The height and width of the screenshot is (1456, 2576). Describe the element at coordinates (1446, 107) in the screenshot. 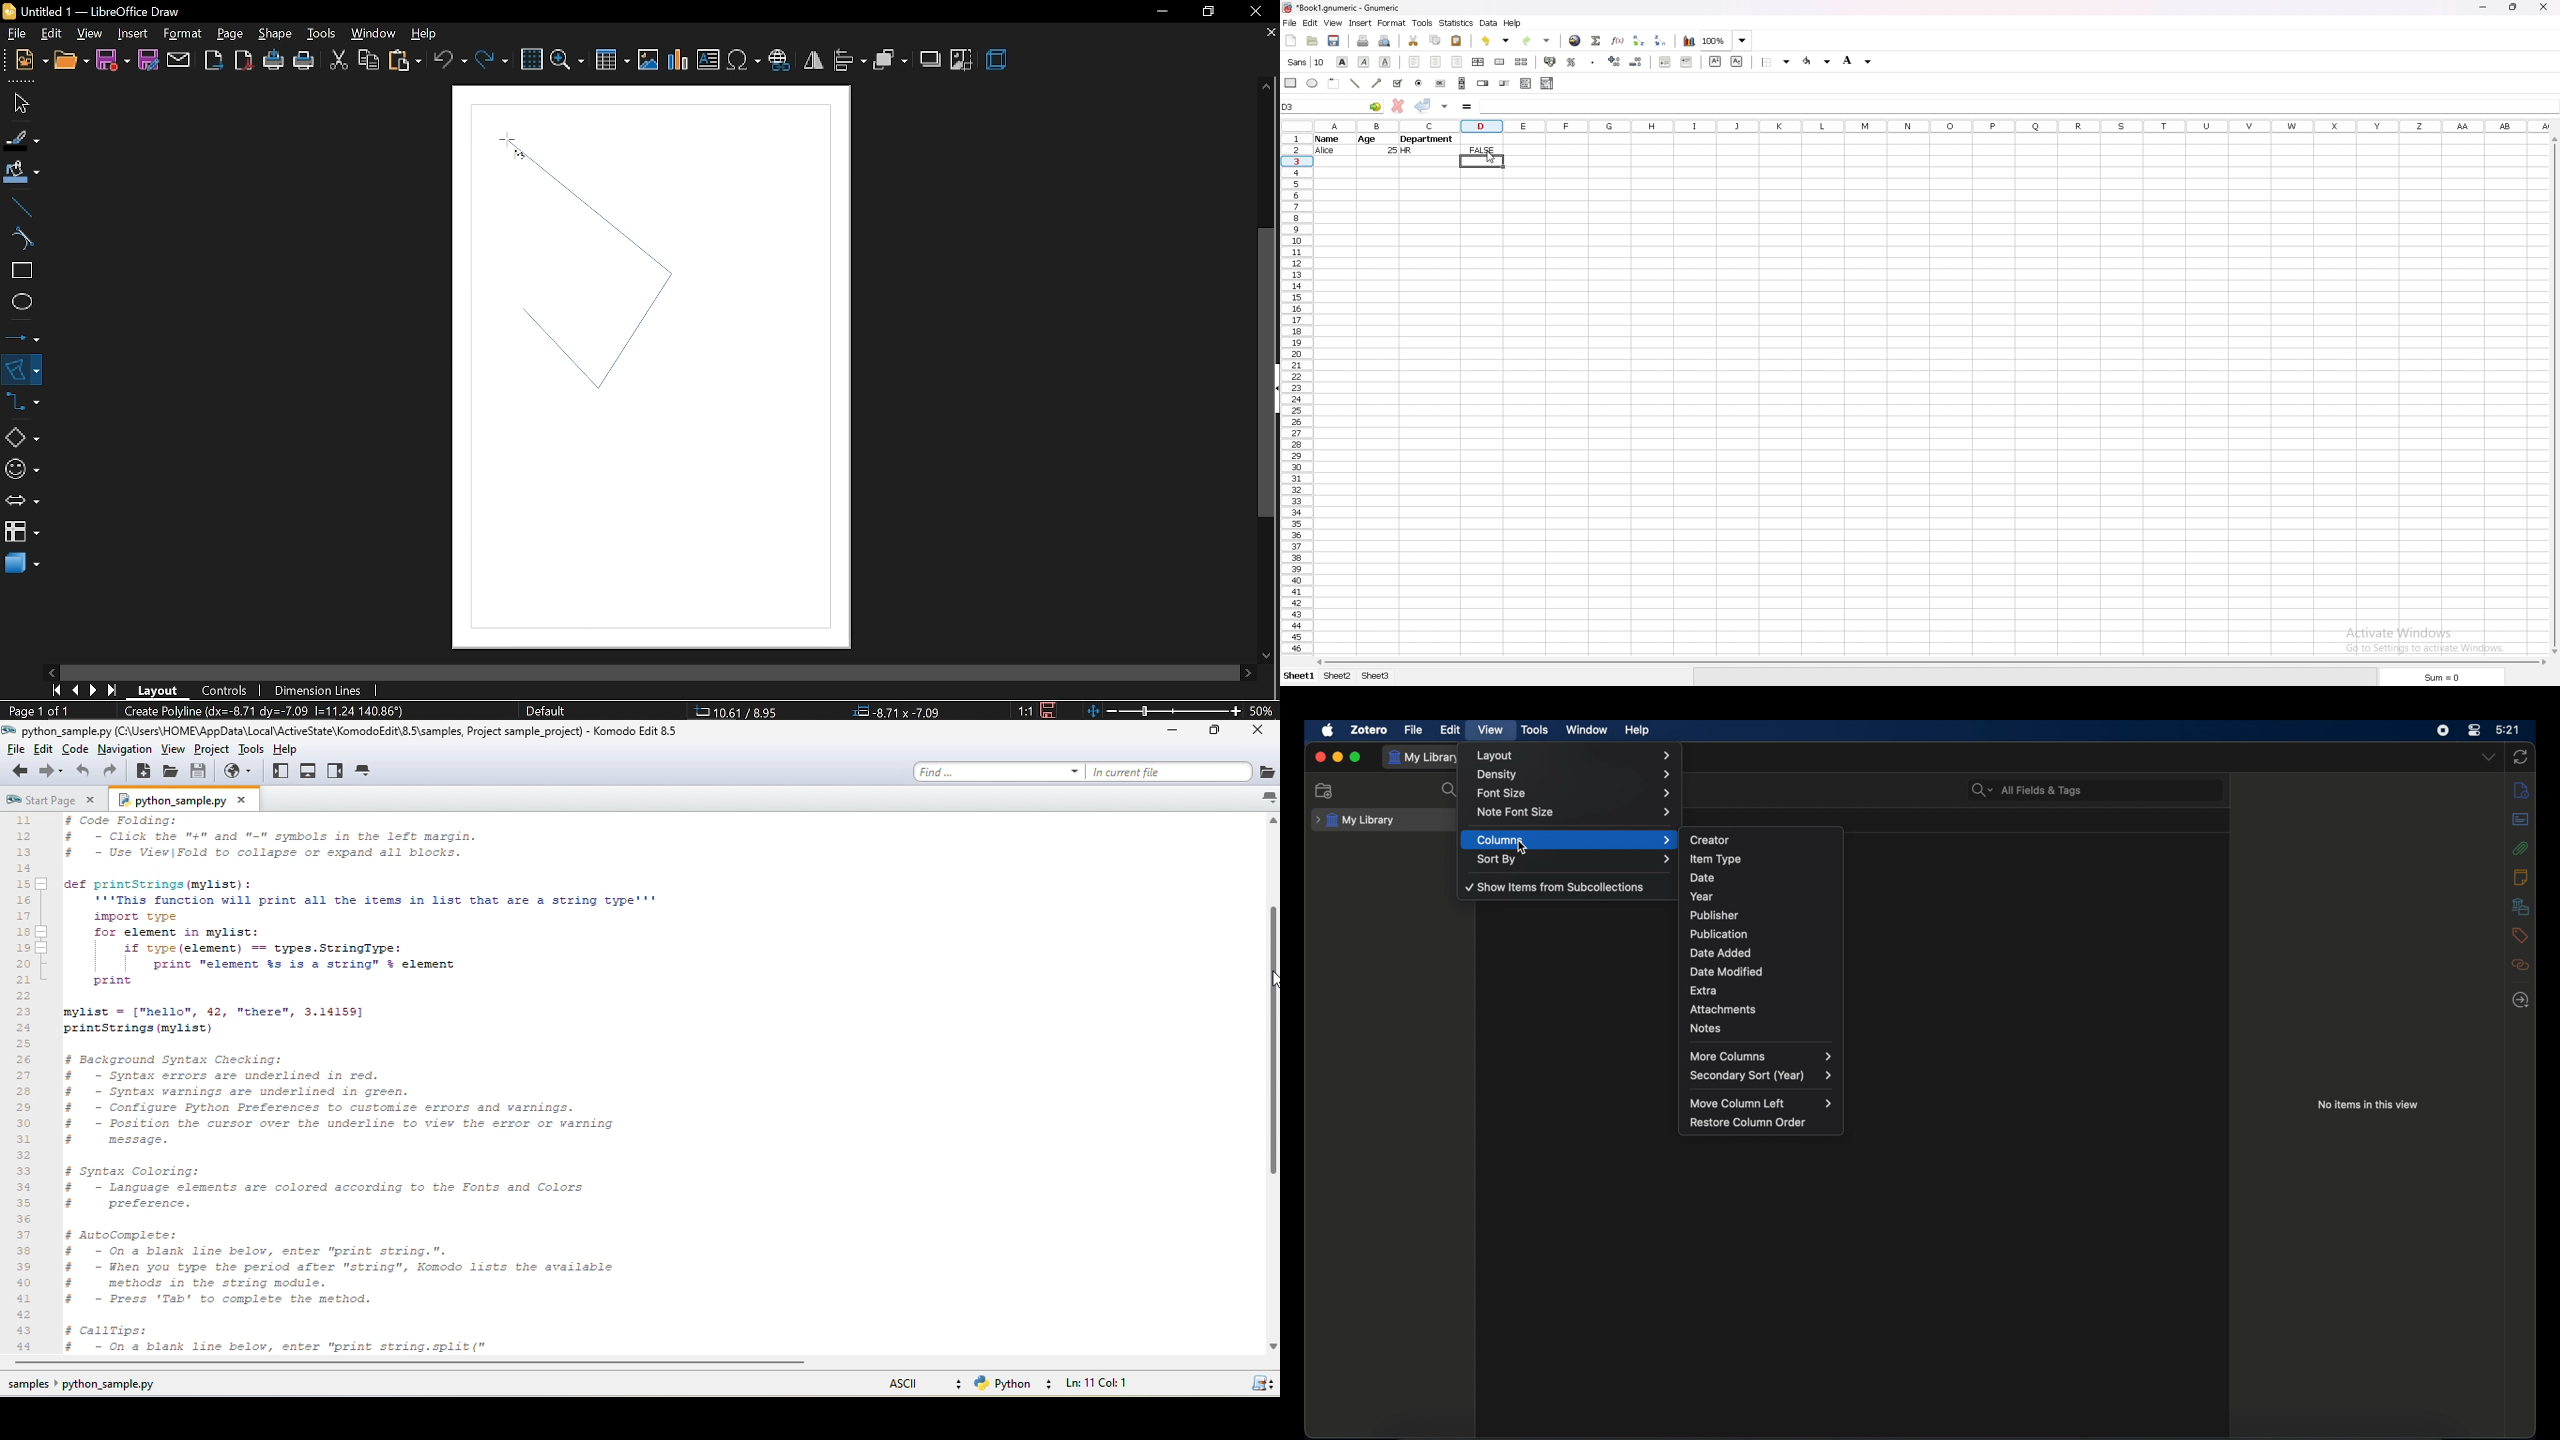

I see `accept changes in all cells` at that location.